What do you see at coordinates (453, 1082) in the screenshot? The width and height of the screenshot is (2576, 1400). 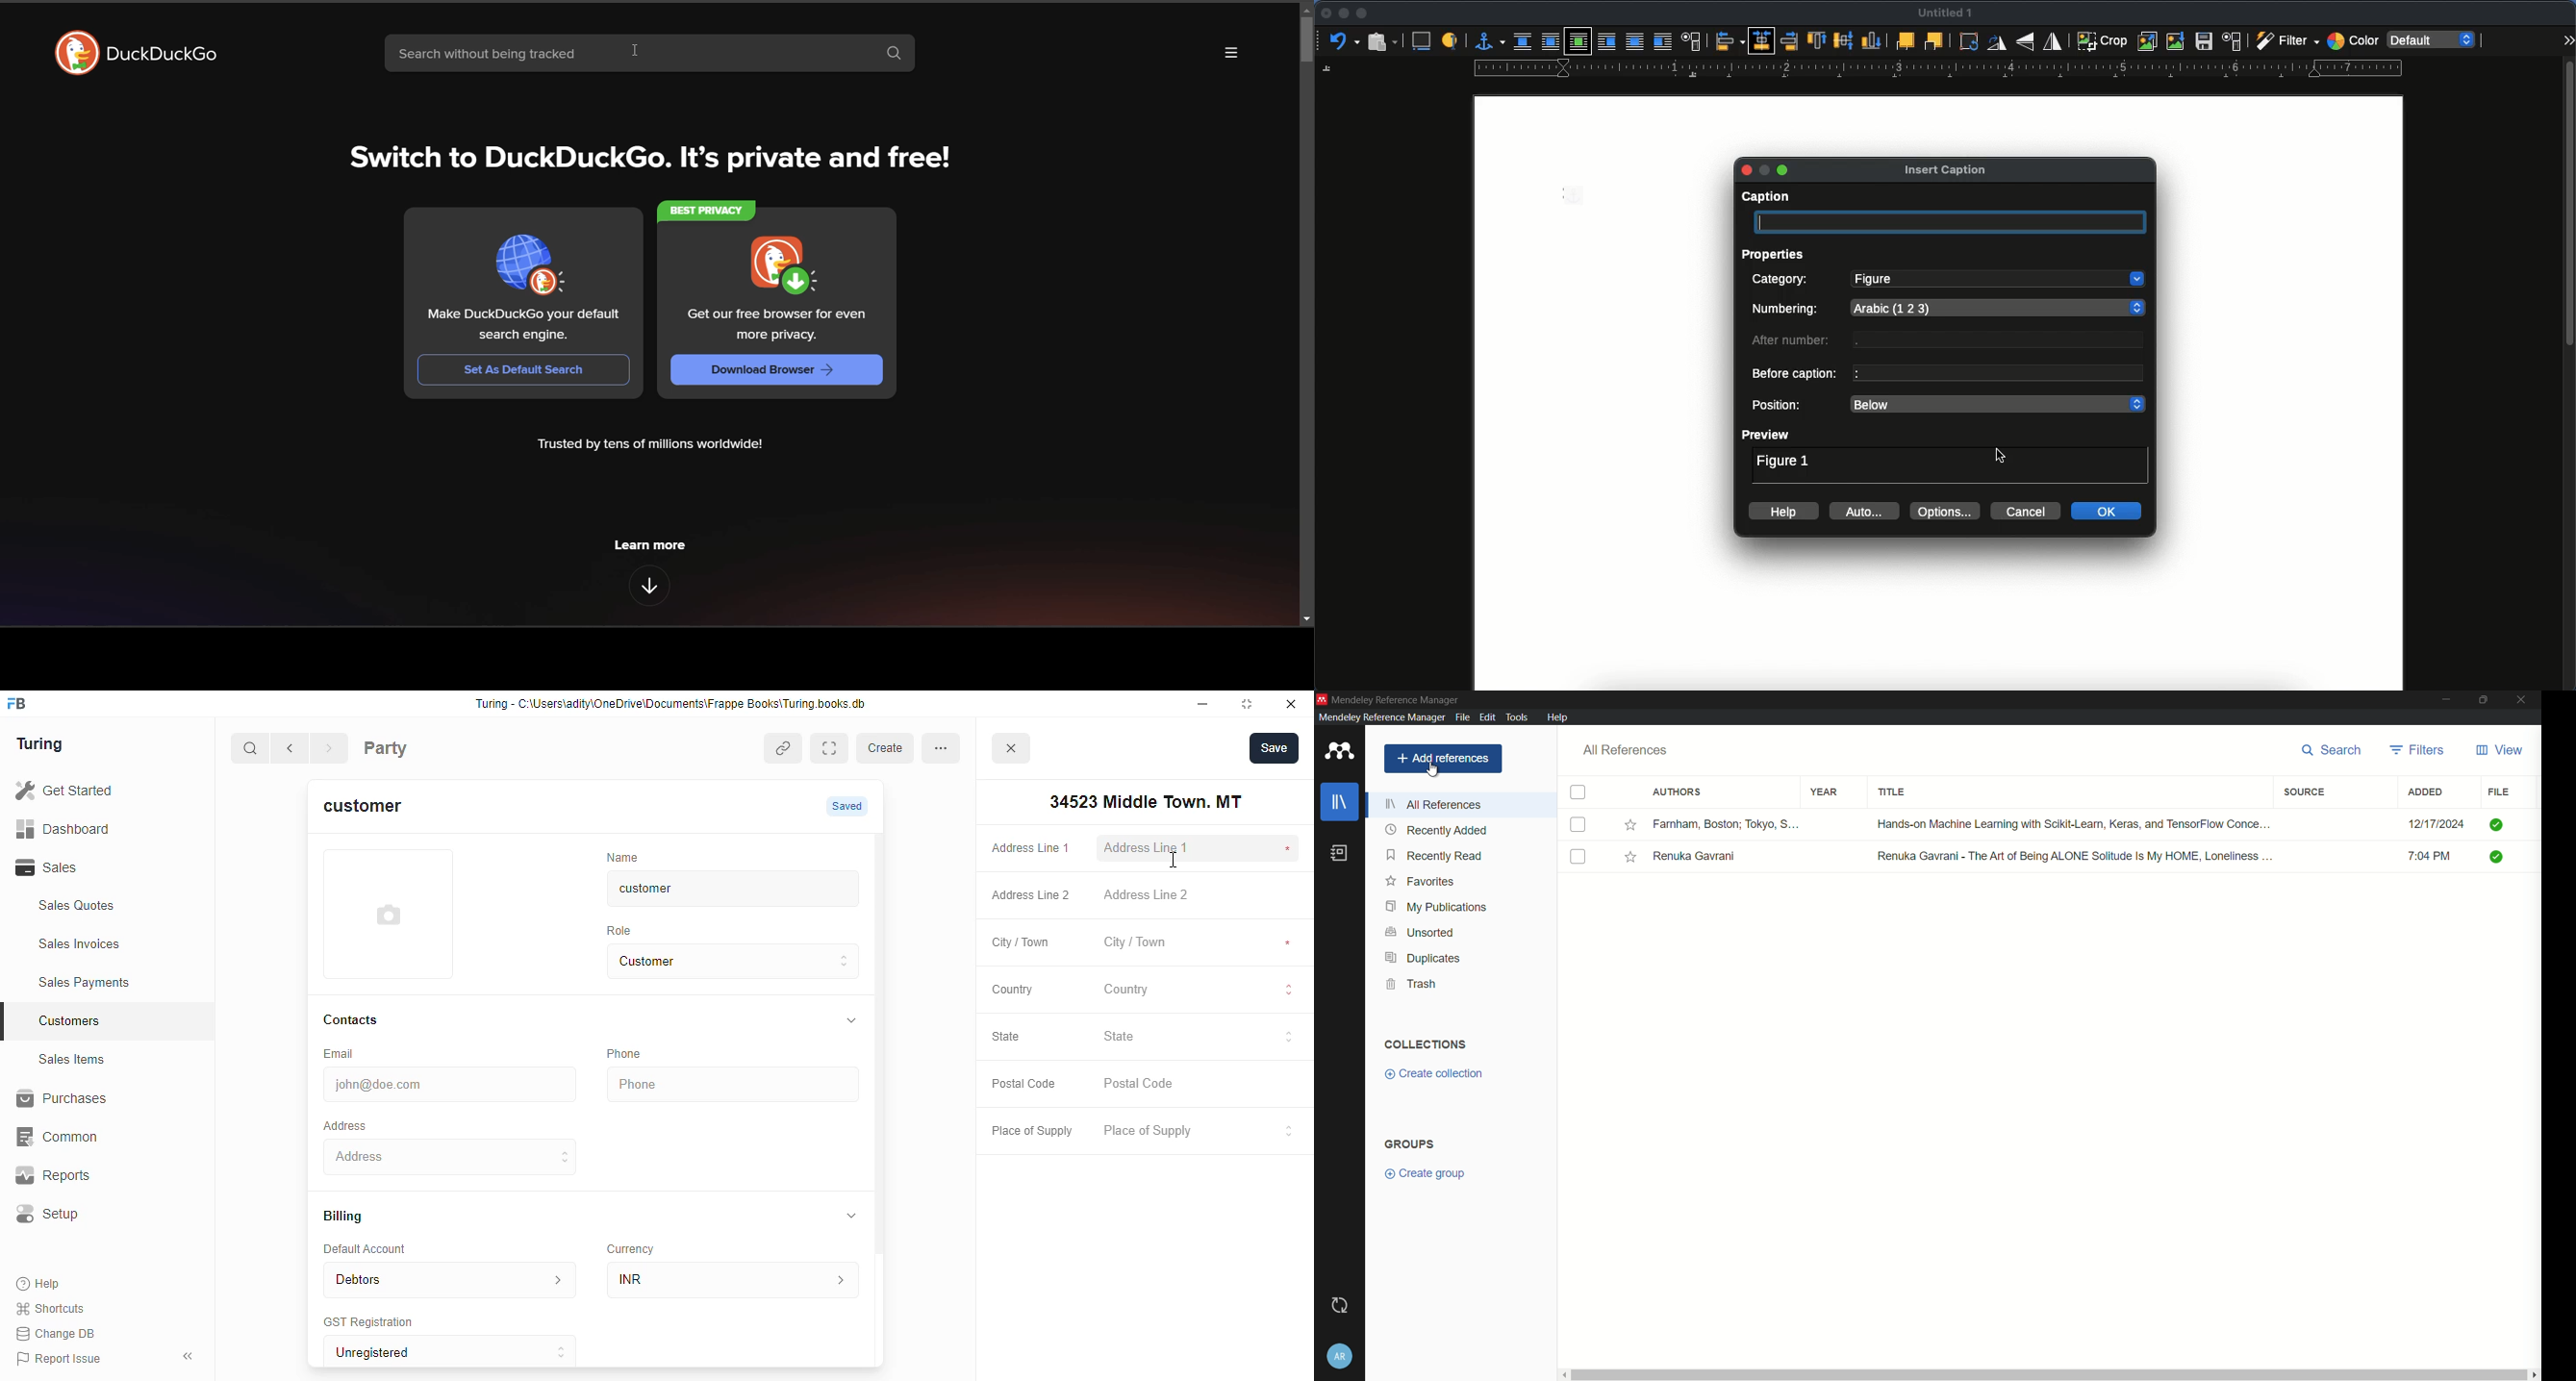 I see `john@doe.com` at bounding box center [453, 1082].